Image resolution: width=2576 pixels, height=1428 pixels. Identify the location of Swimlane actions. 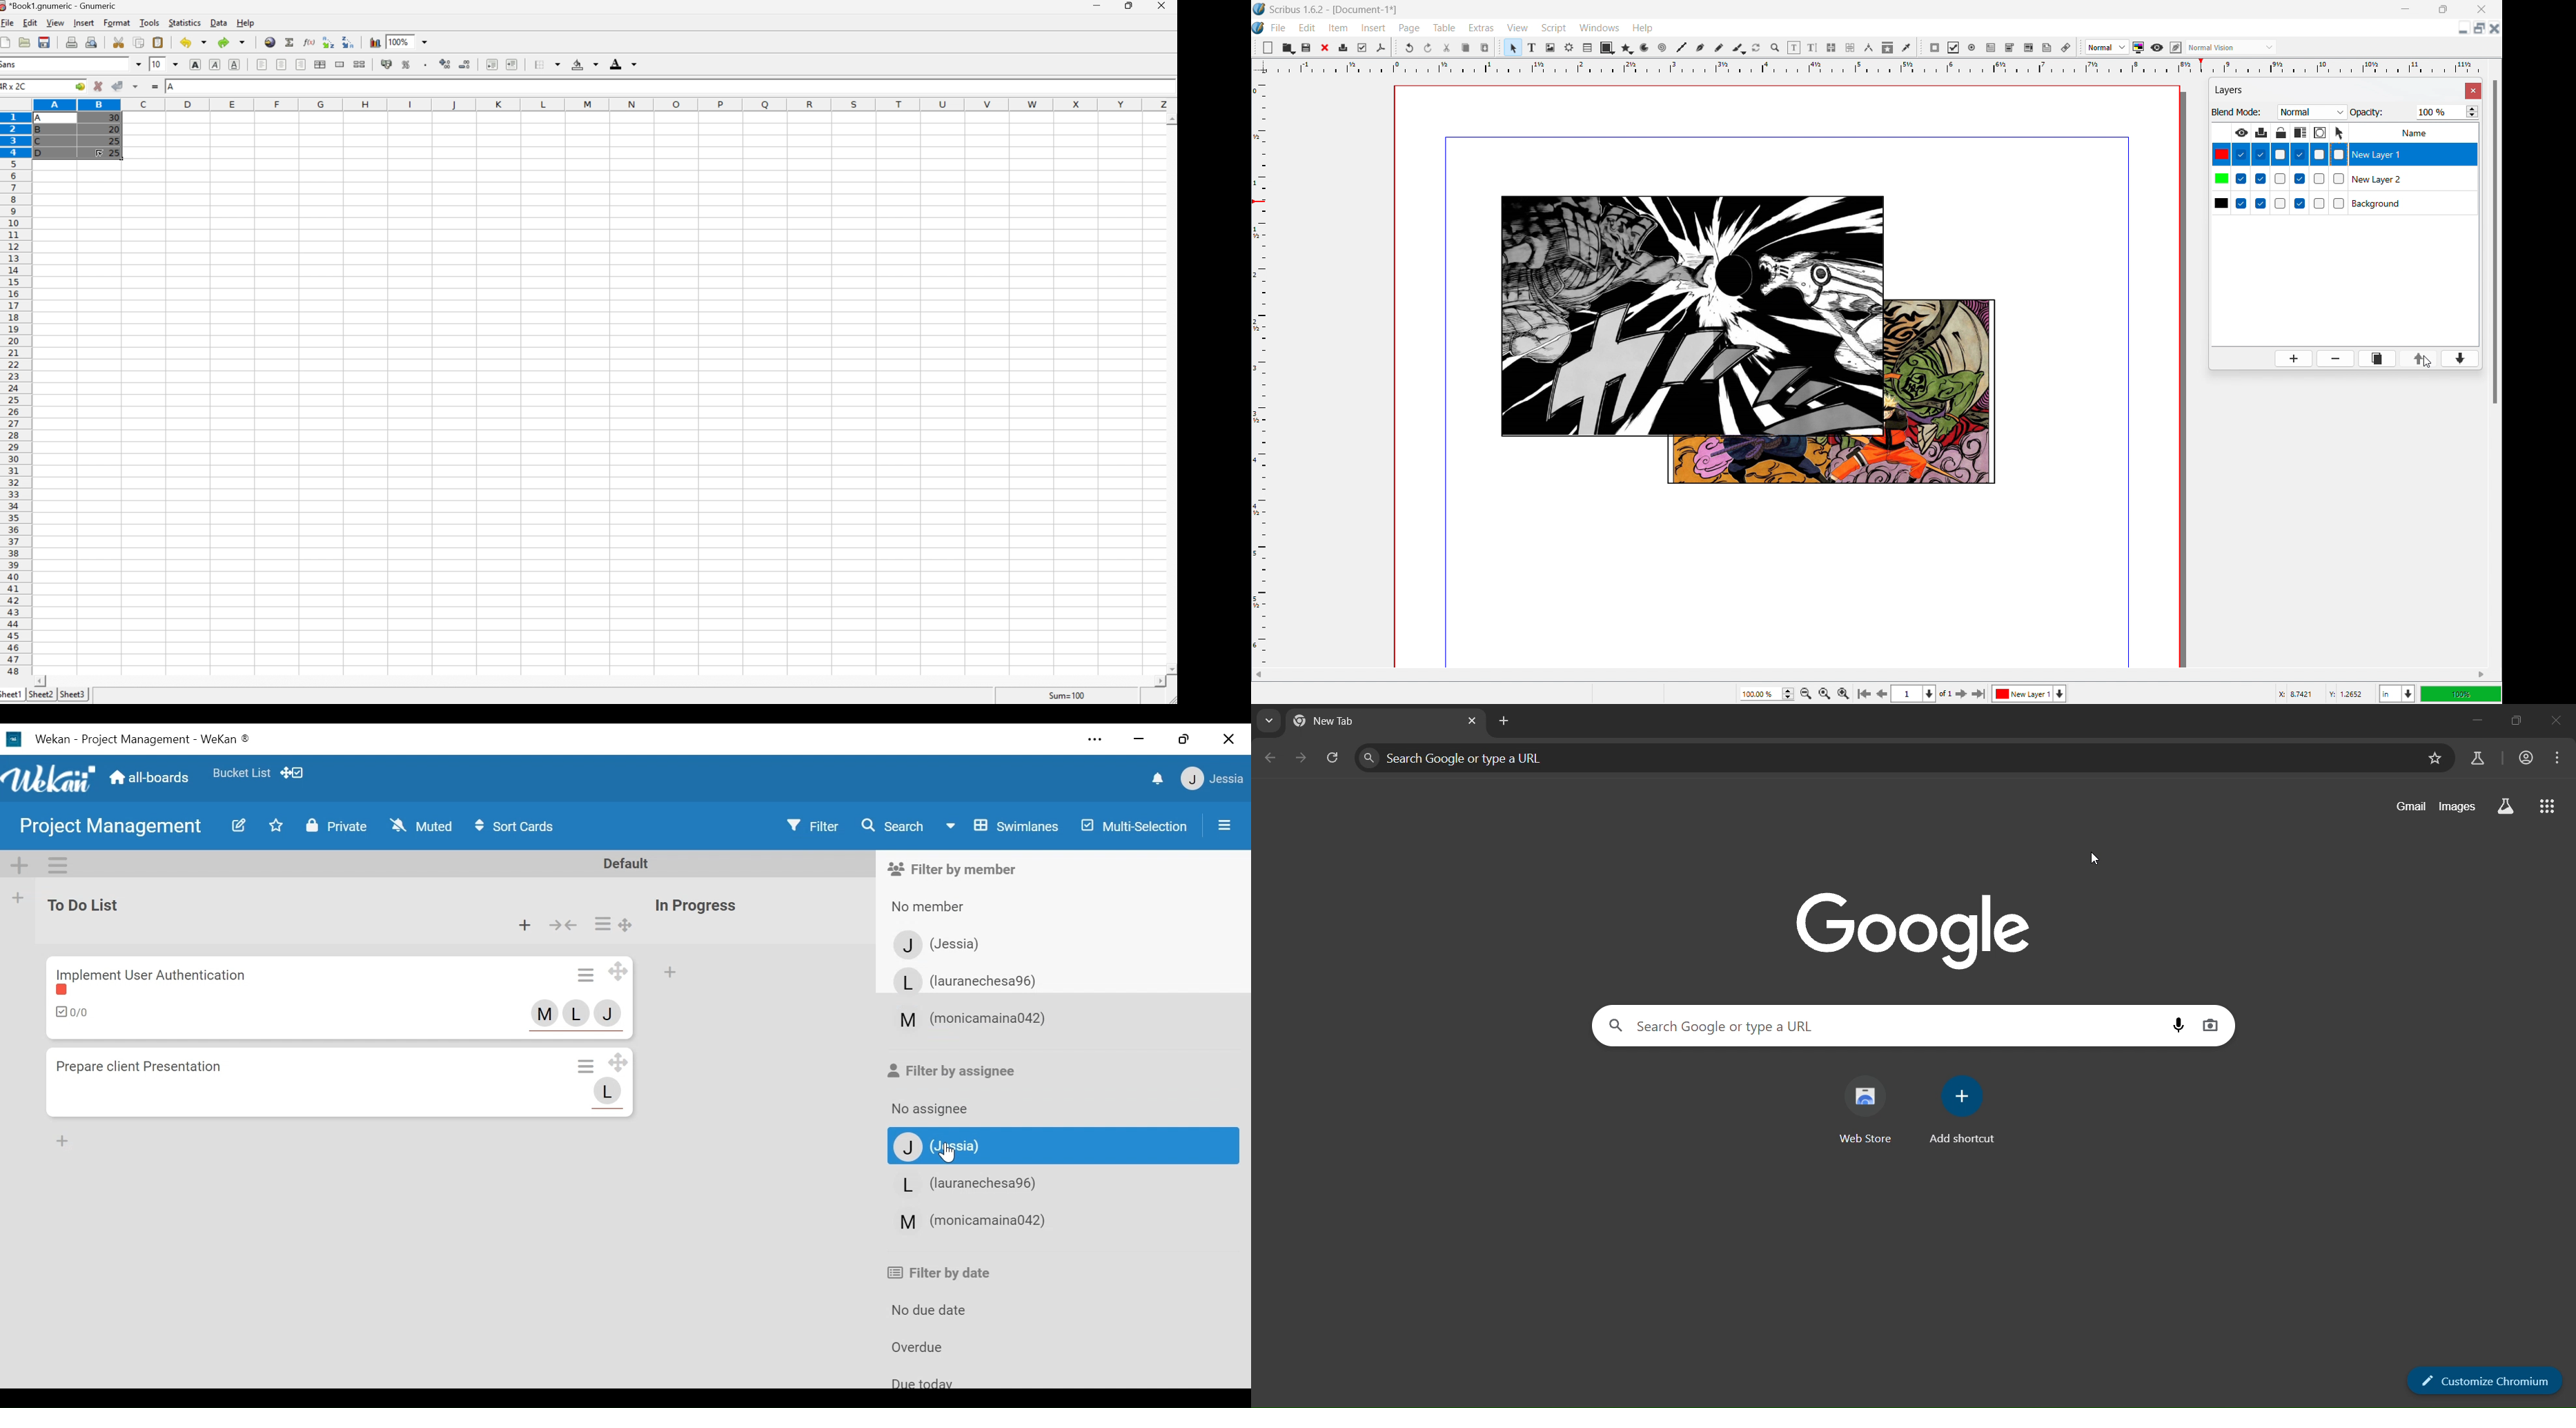
(58, 865).